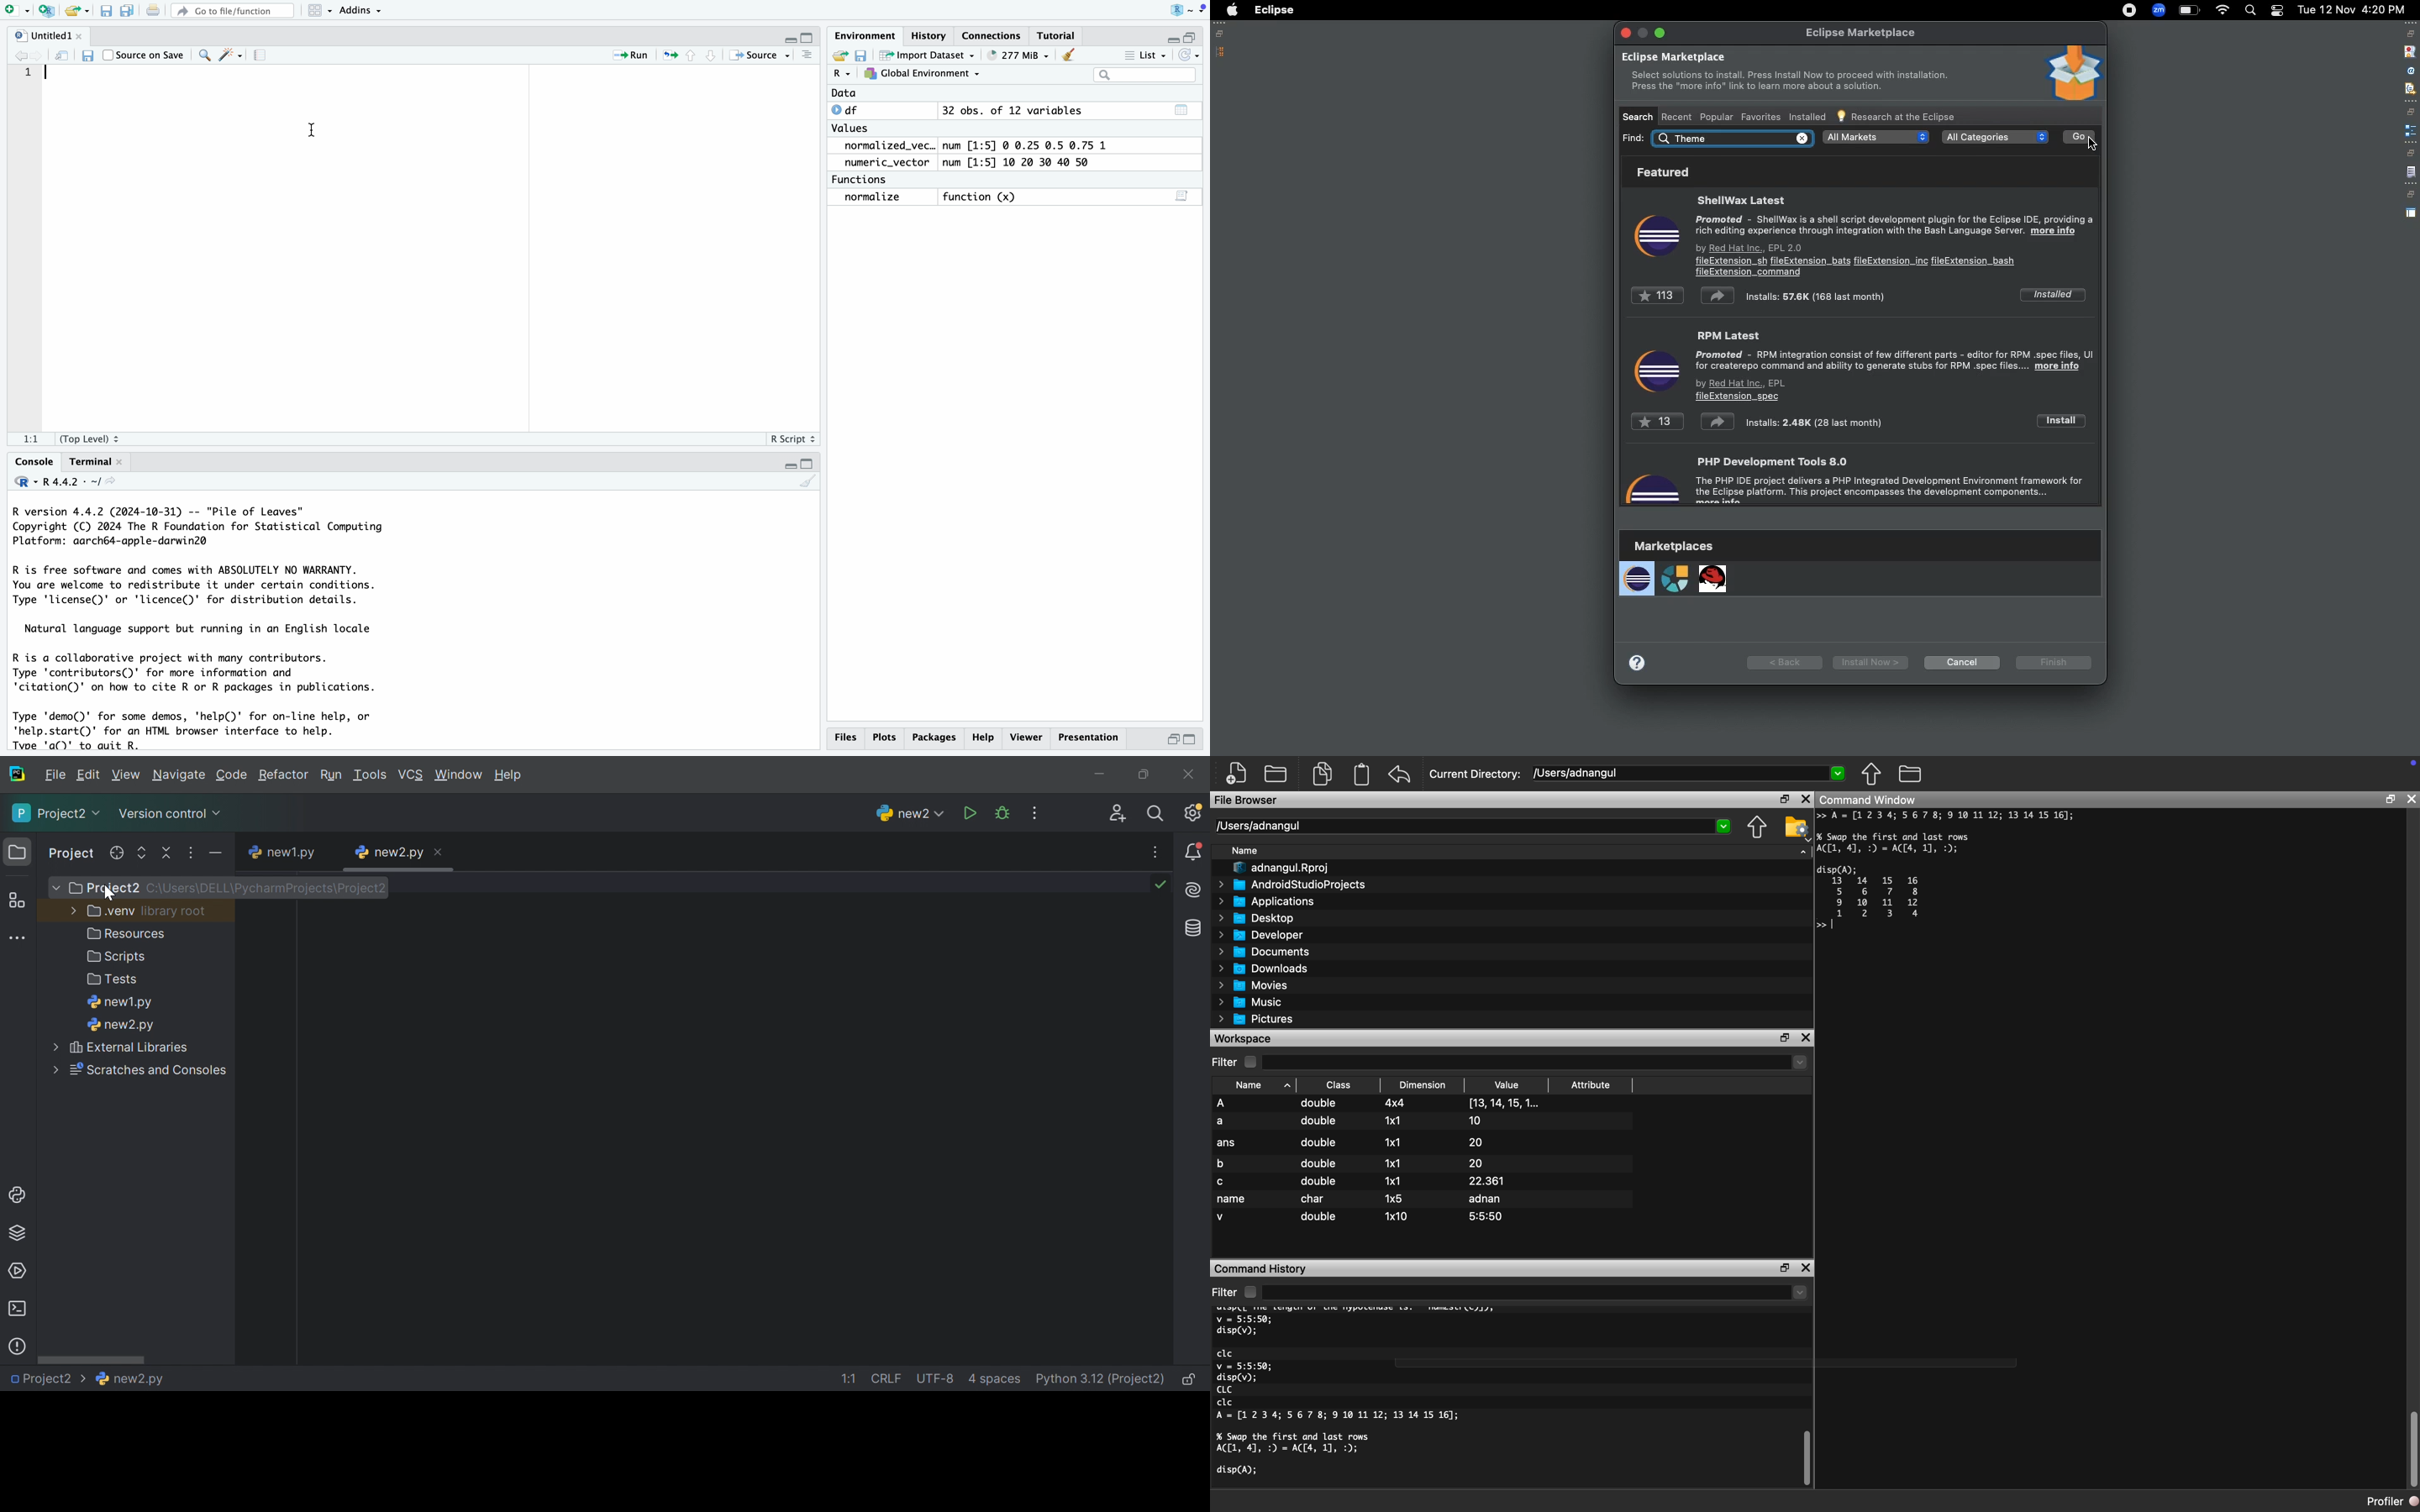 This screenshot has width=2436, height=1512. Describe the element at coordinates (102, 889) in the screenshot. I see `Project2` at that location.